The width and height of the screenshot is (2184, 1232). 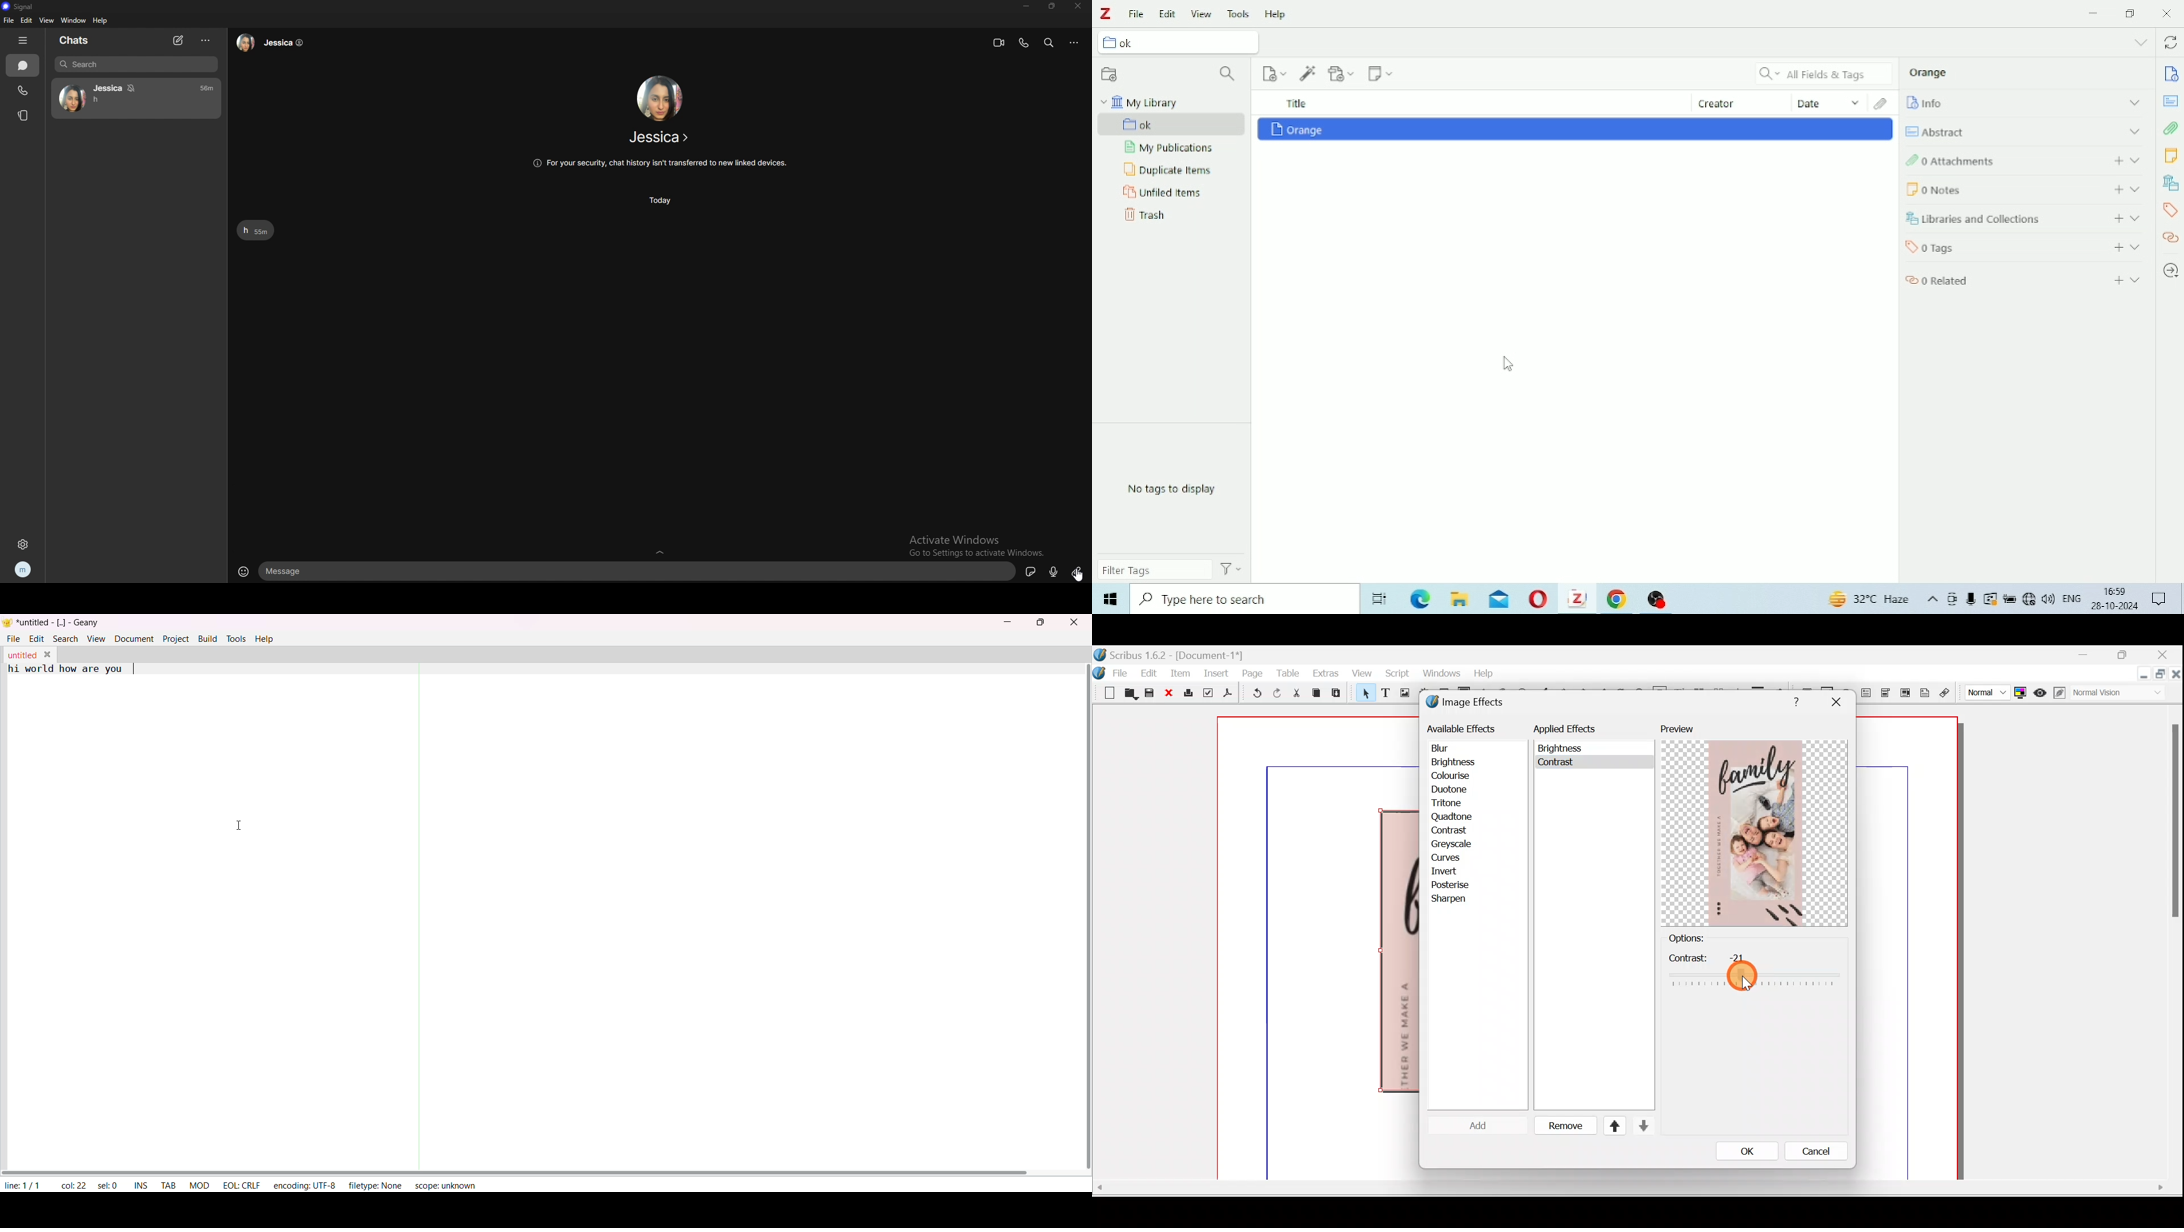 What do you see at coordinates (2116, 589) in the screenshot?
I see `16:59` at bounding box center [2116, 589].